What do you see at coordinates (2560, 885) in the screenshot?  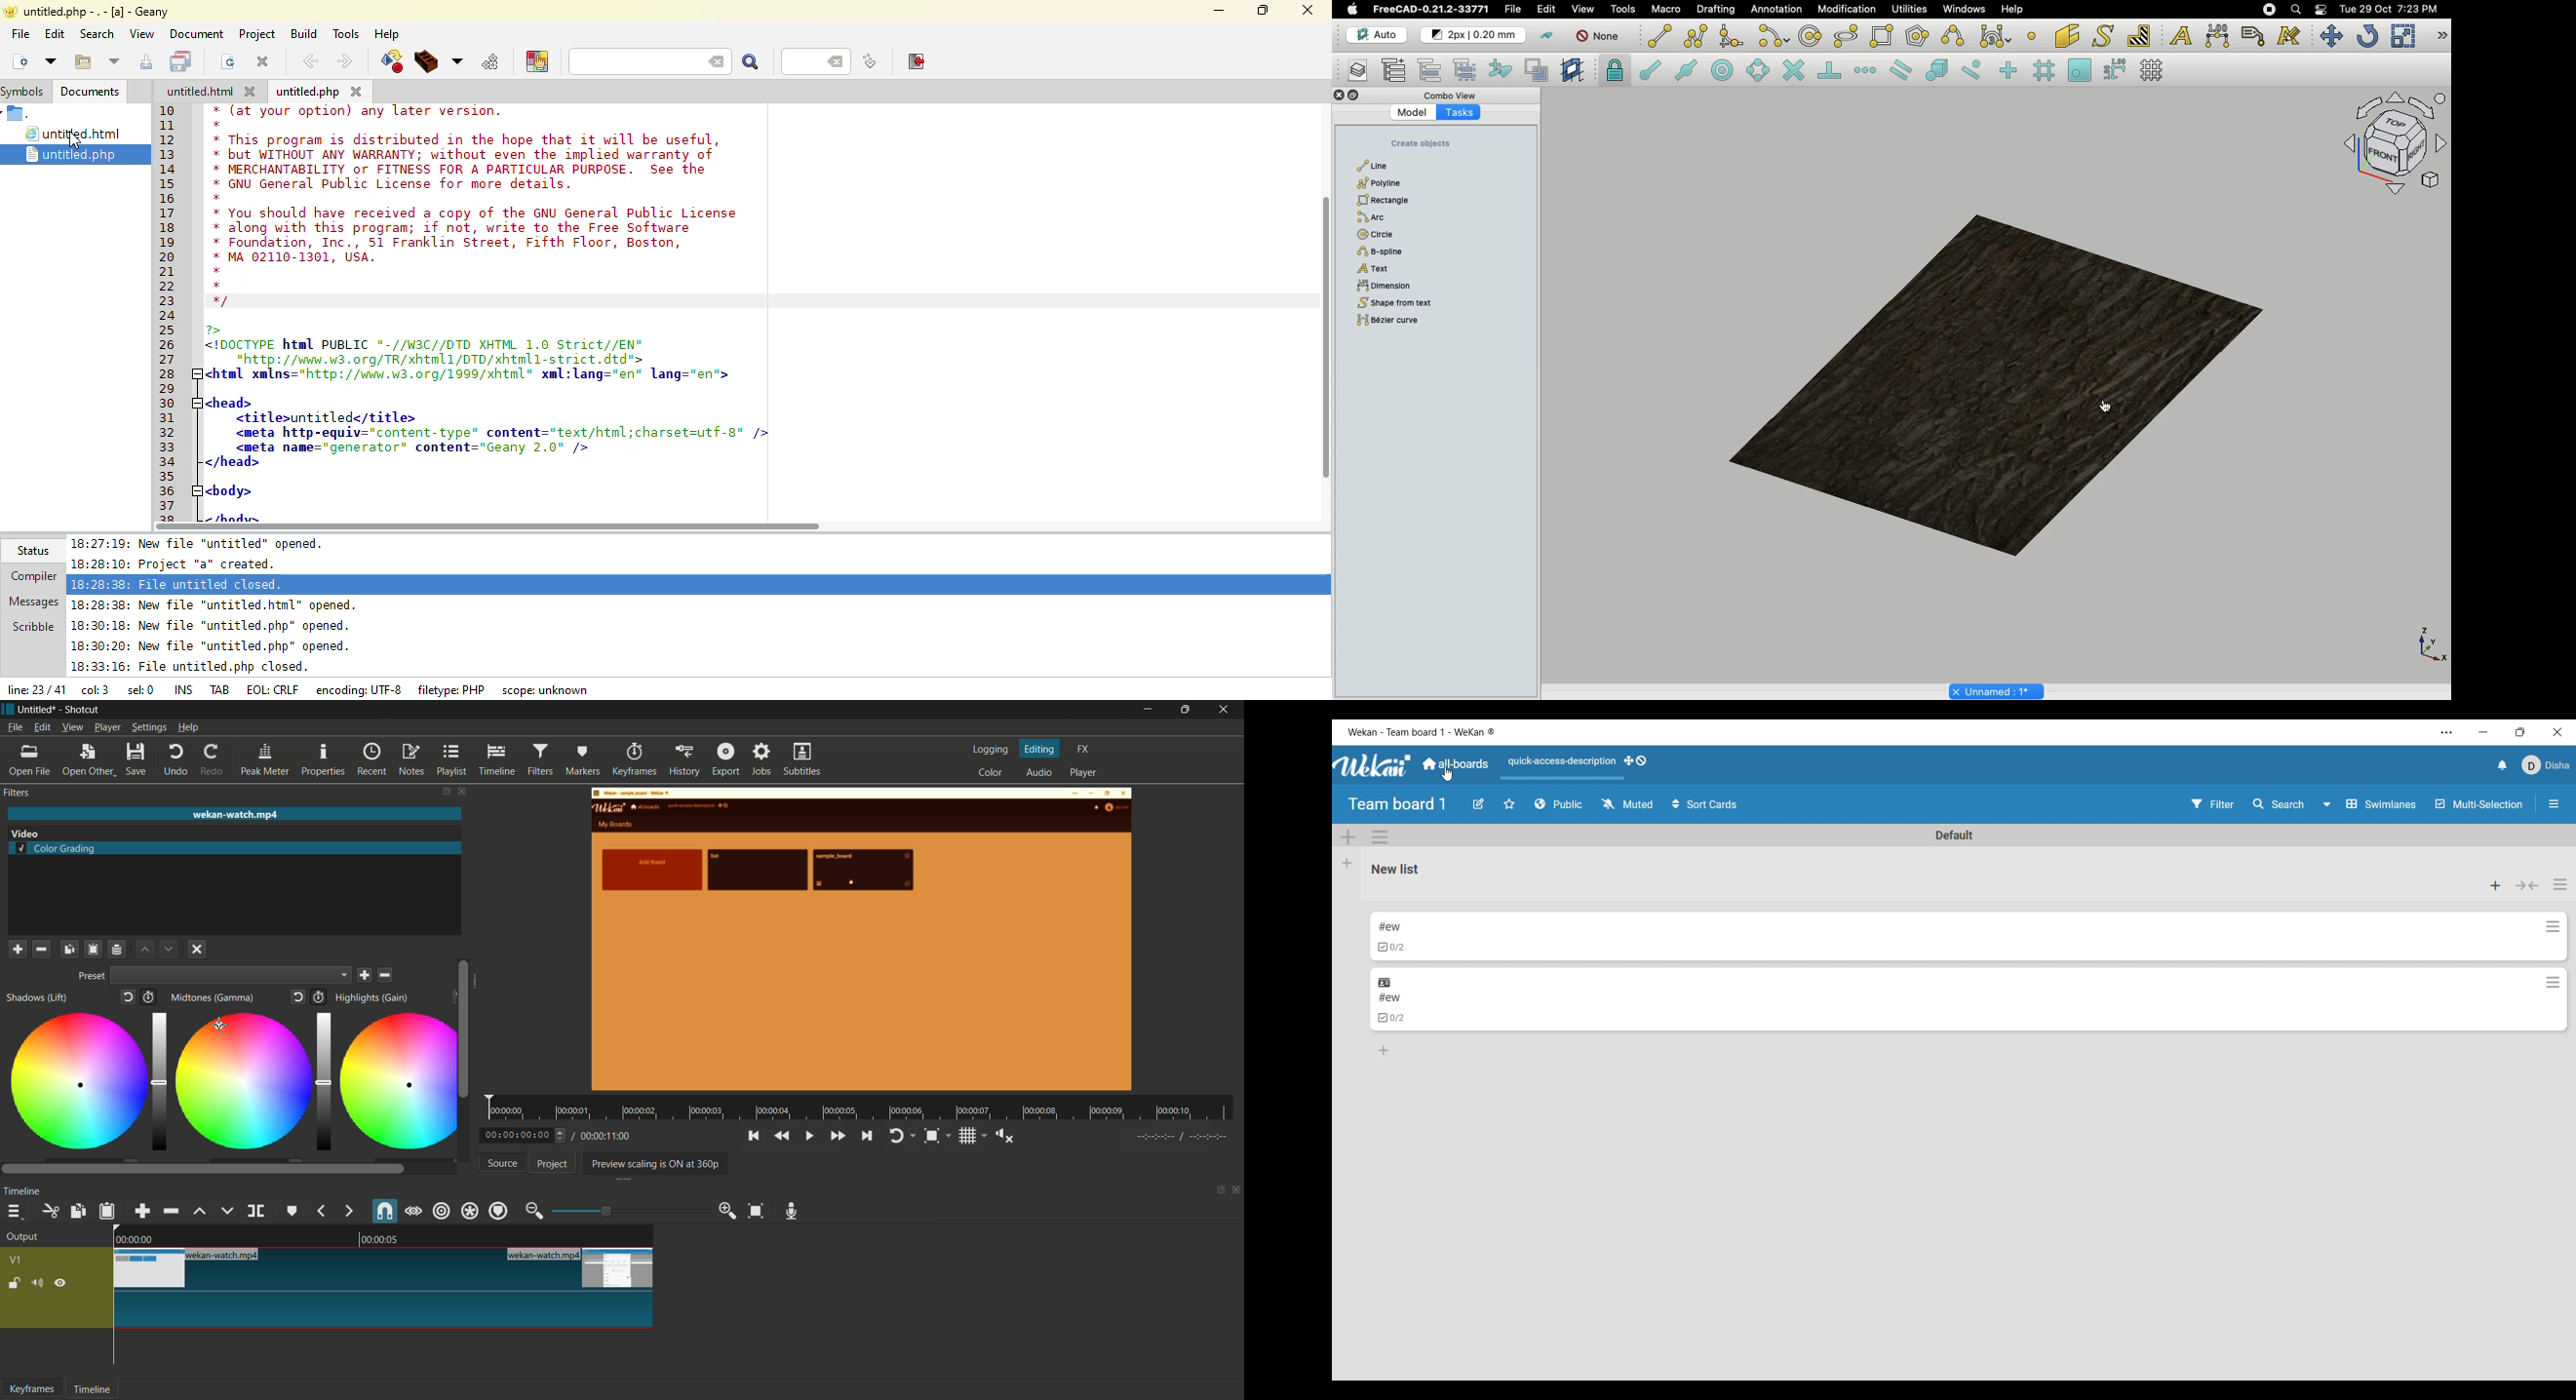 I see `List actions` at bounding box center [2560, 885].